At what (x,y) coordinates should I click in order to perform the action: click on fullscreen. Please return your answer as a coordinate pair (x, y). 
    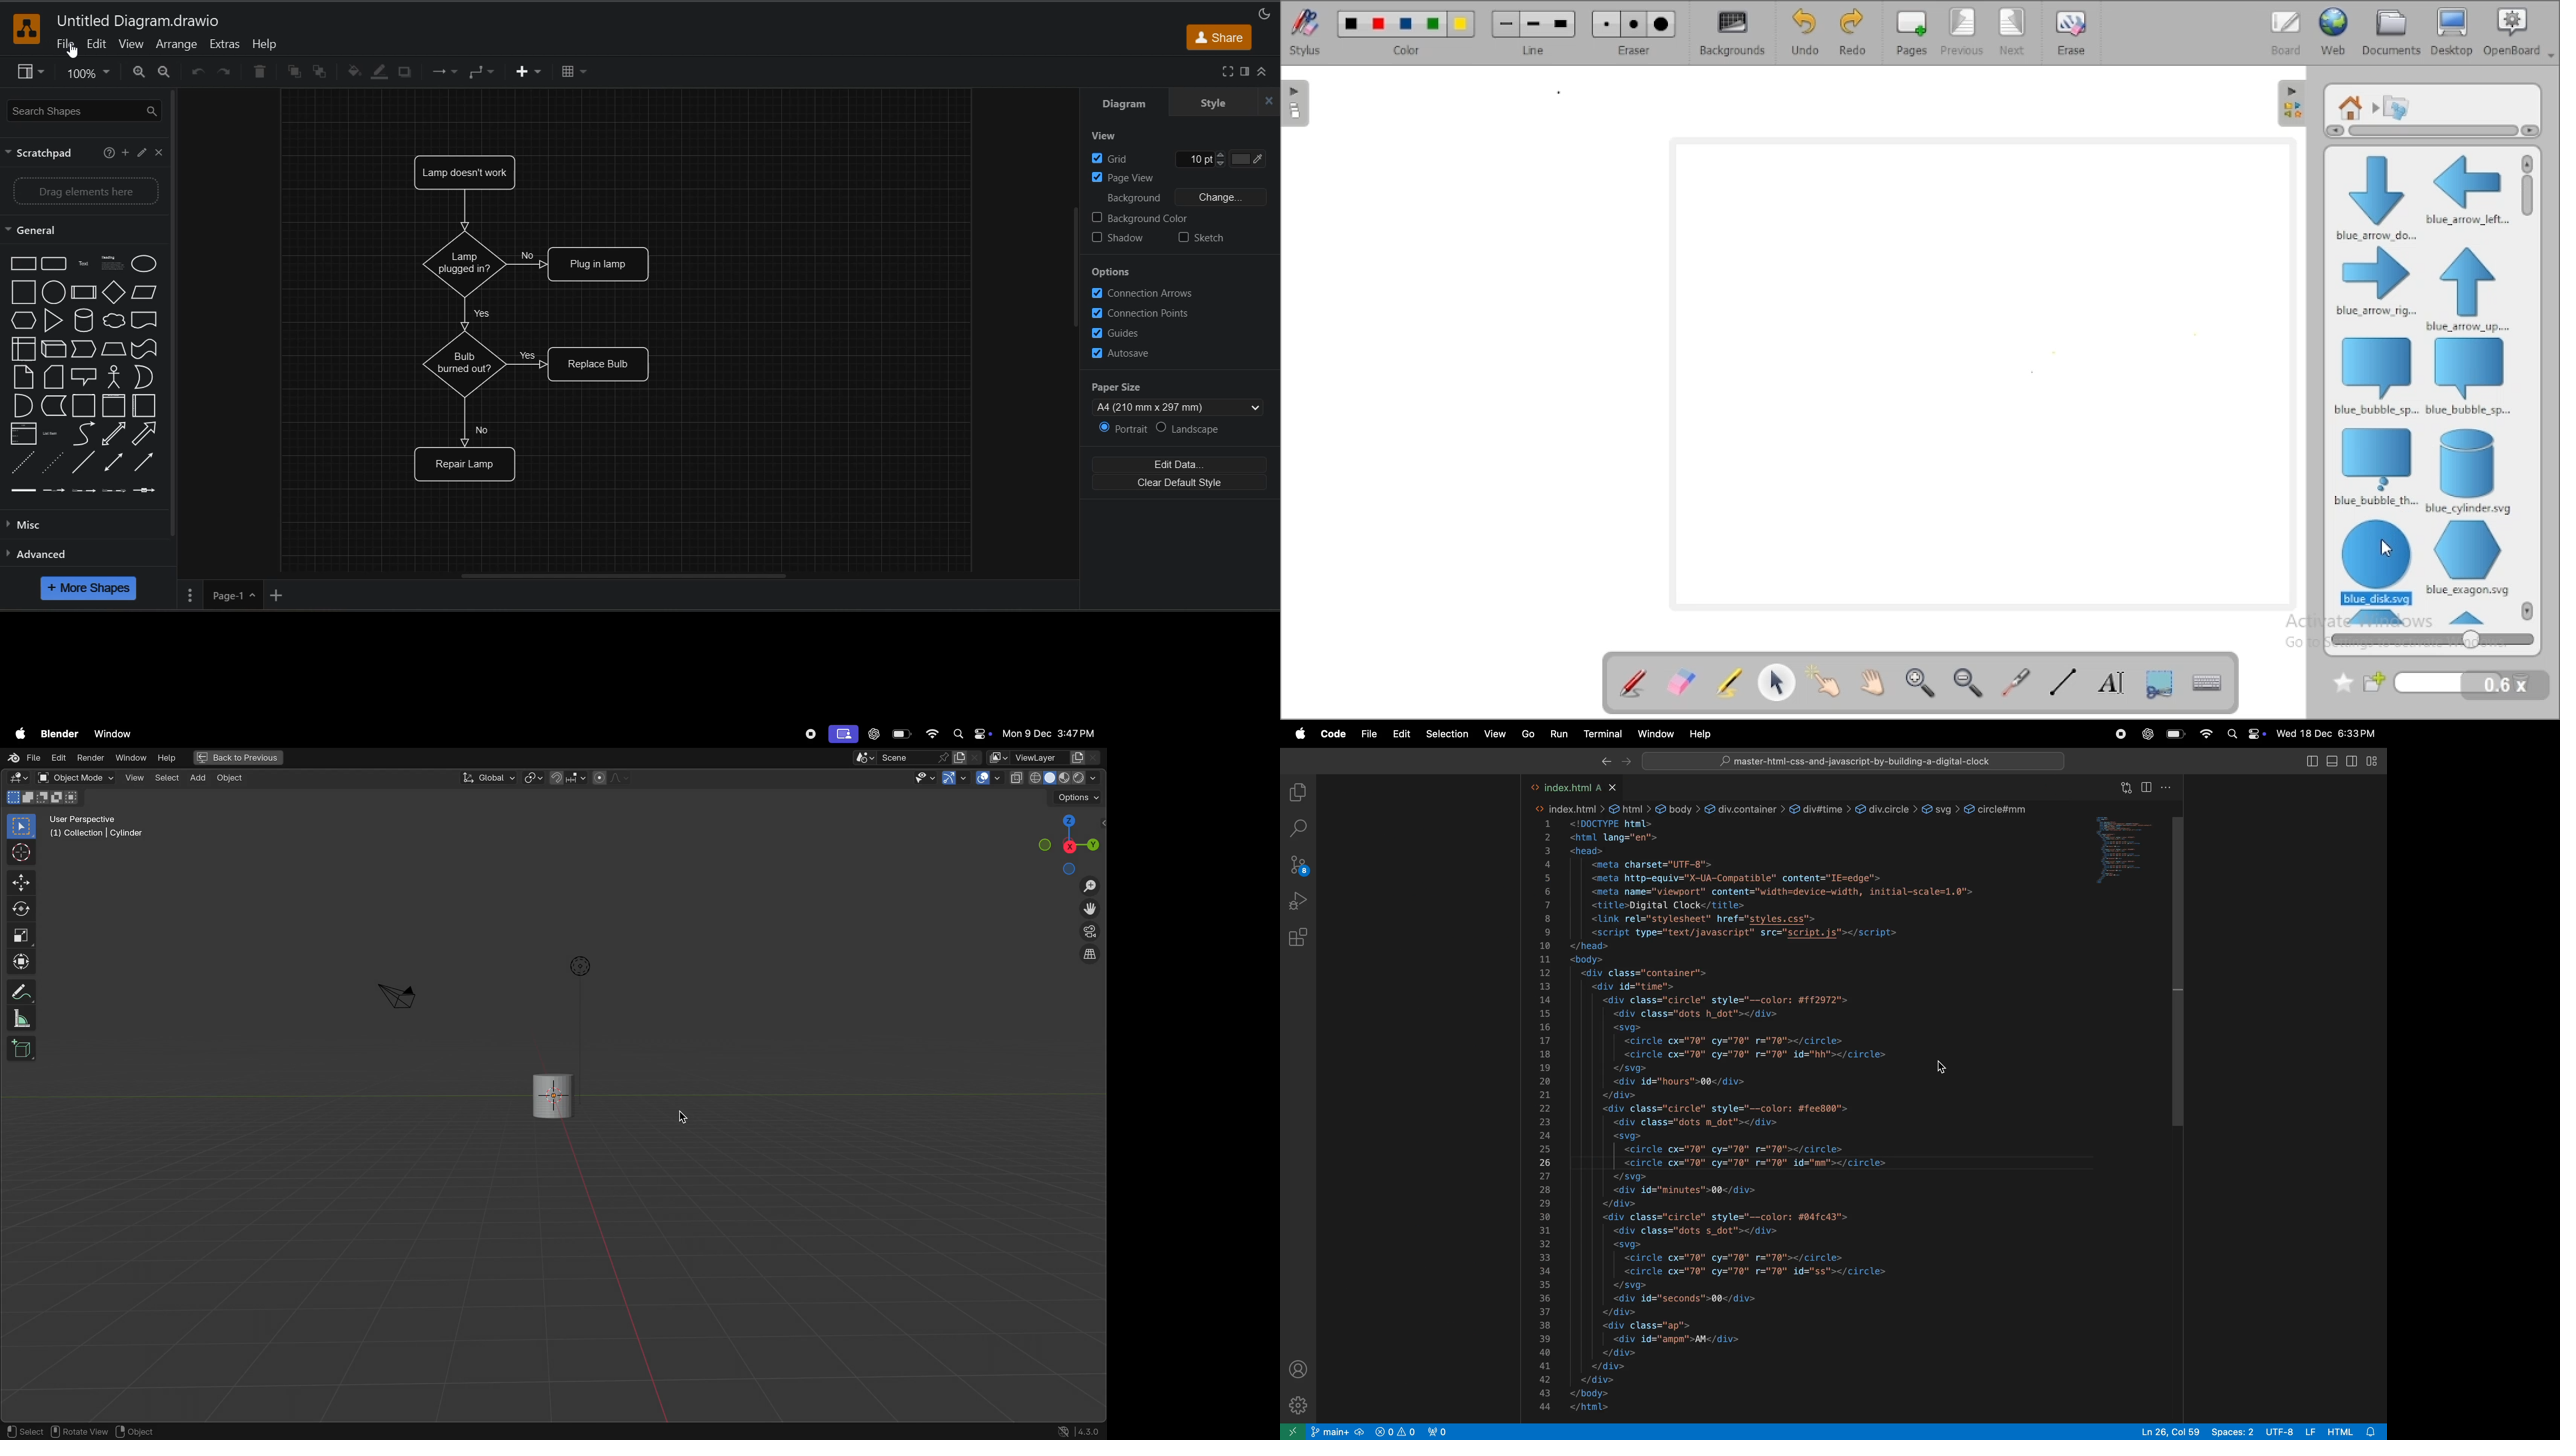
    Looking at the image, I should click on (1222, 72).